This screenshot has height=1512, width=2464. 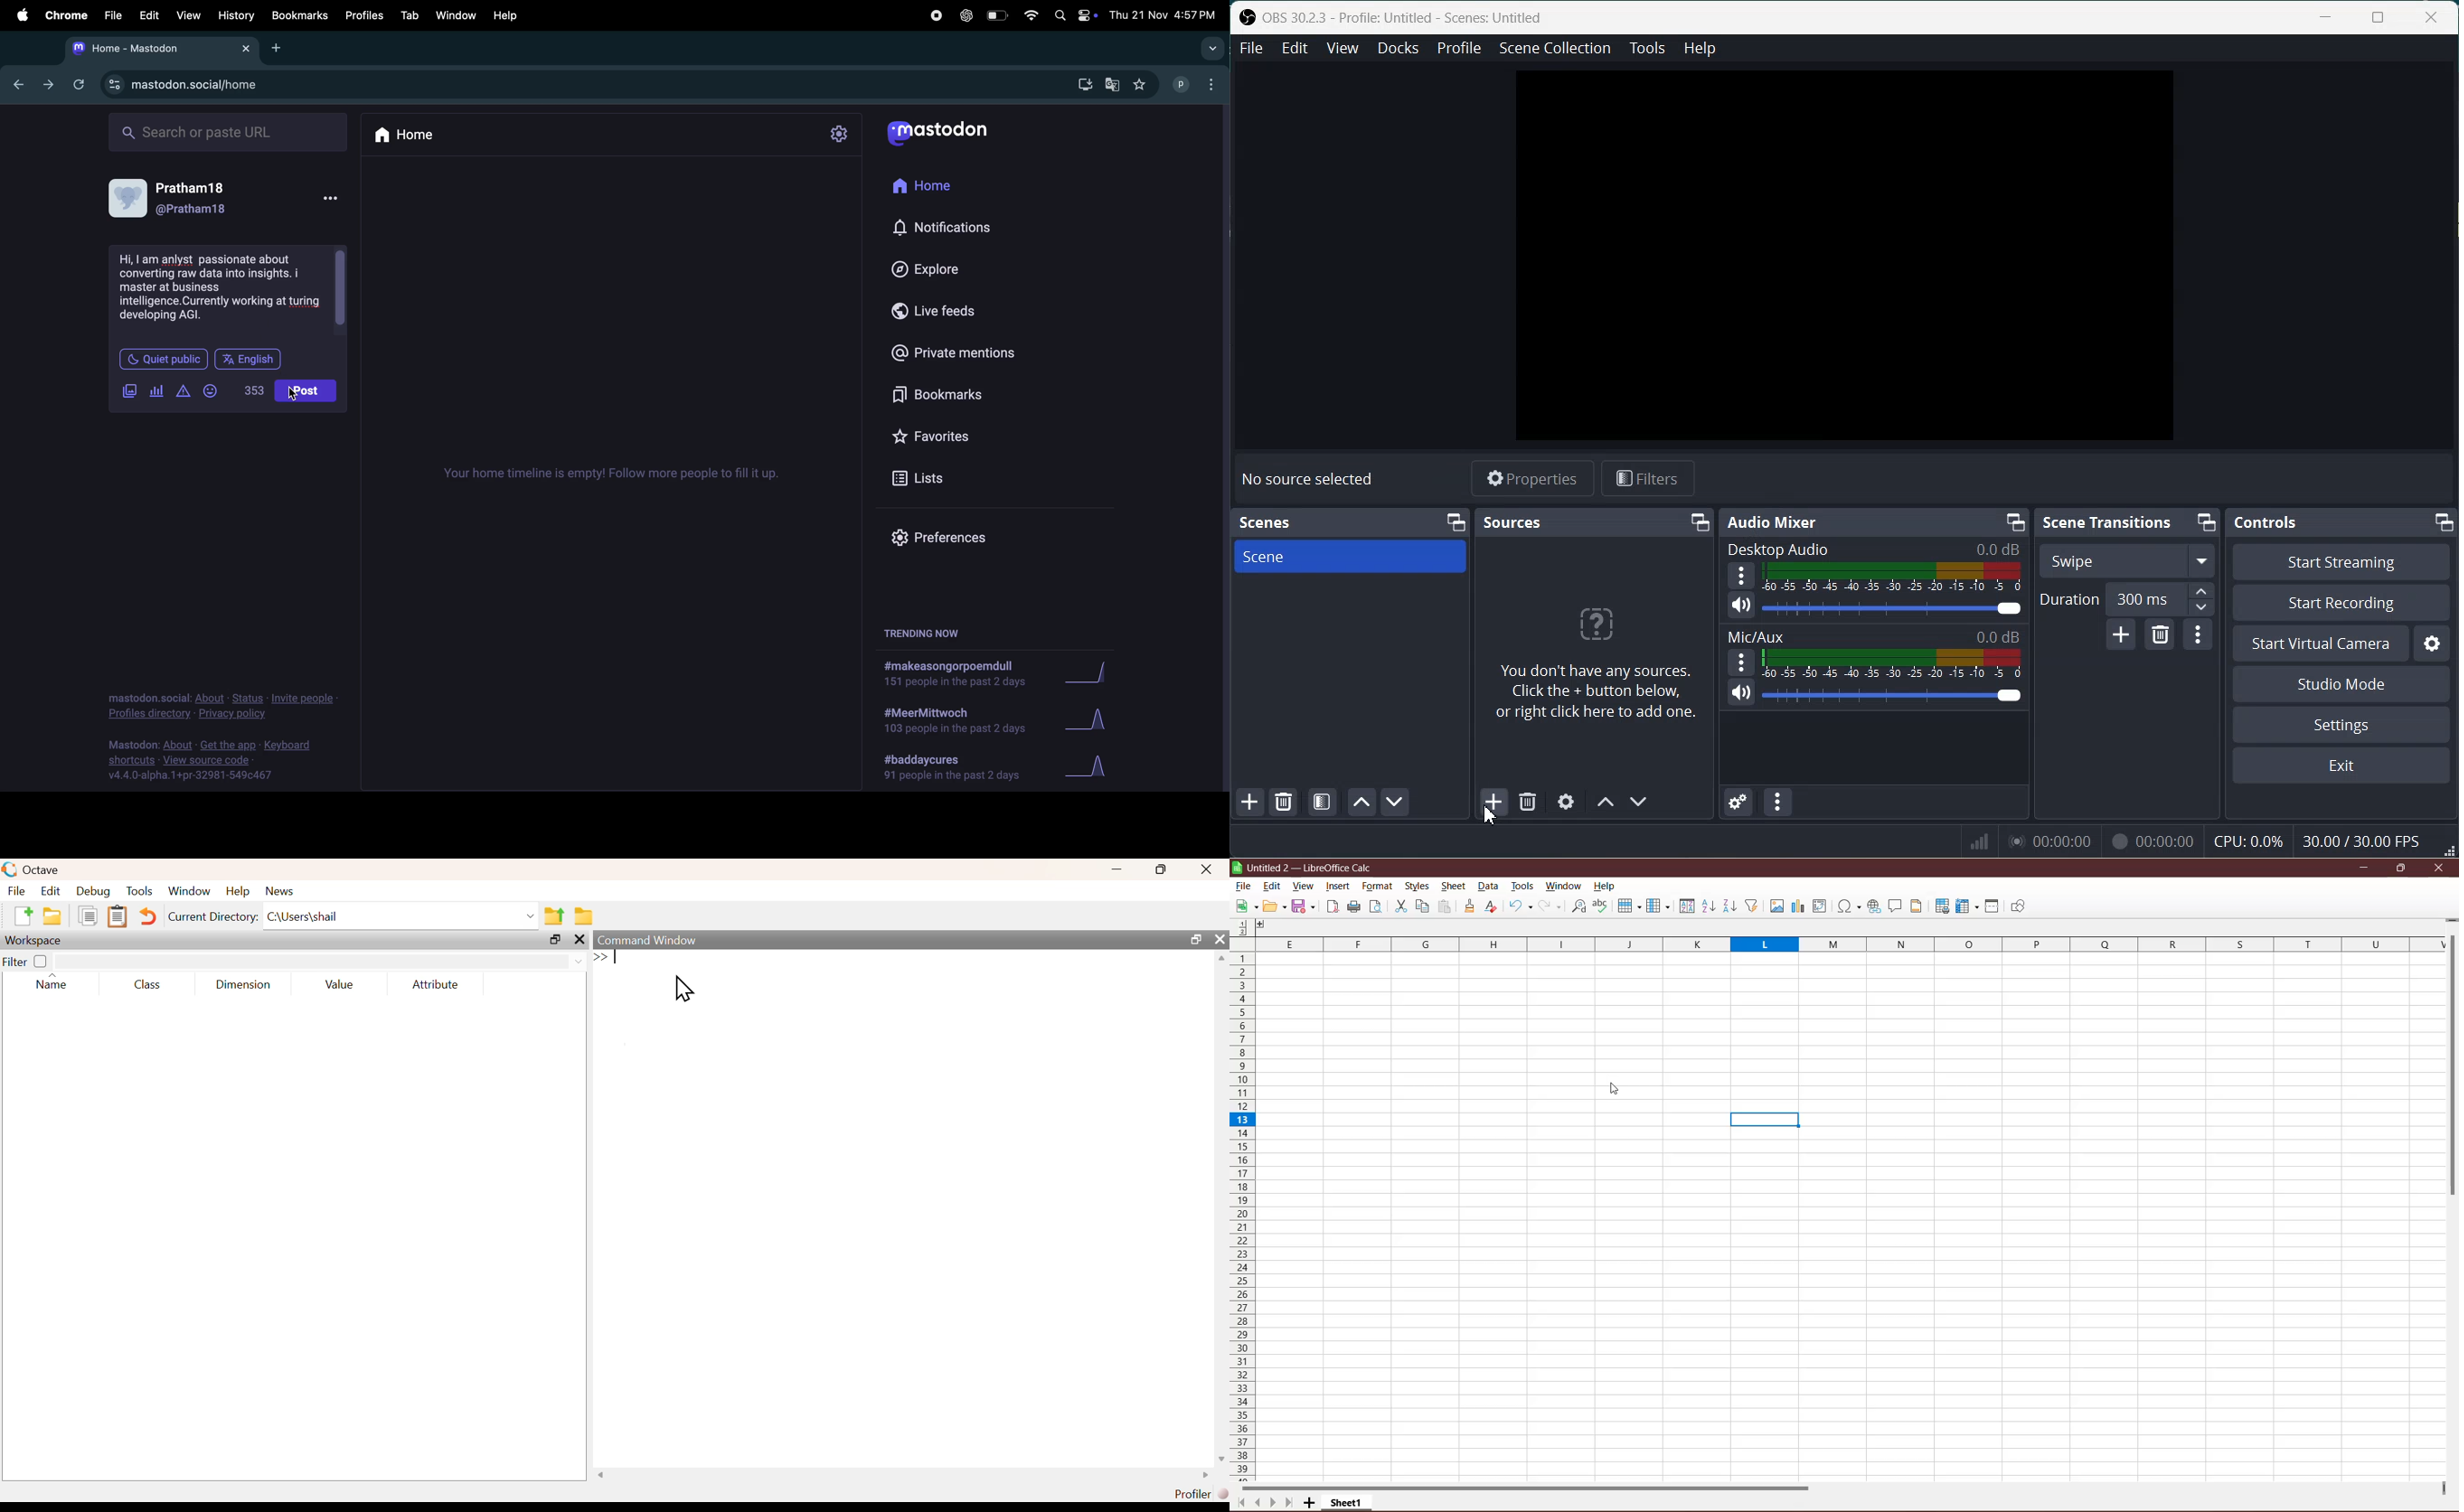 I want to click on explore, so click(x=950, y=266).